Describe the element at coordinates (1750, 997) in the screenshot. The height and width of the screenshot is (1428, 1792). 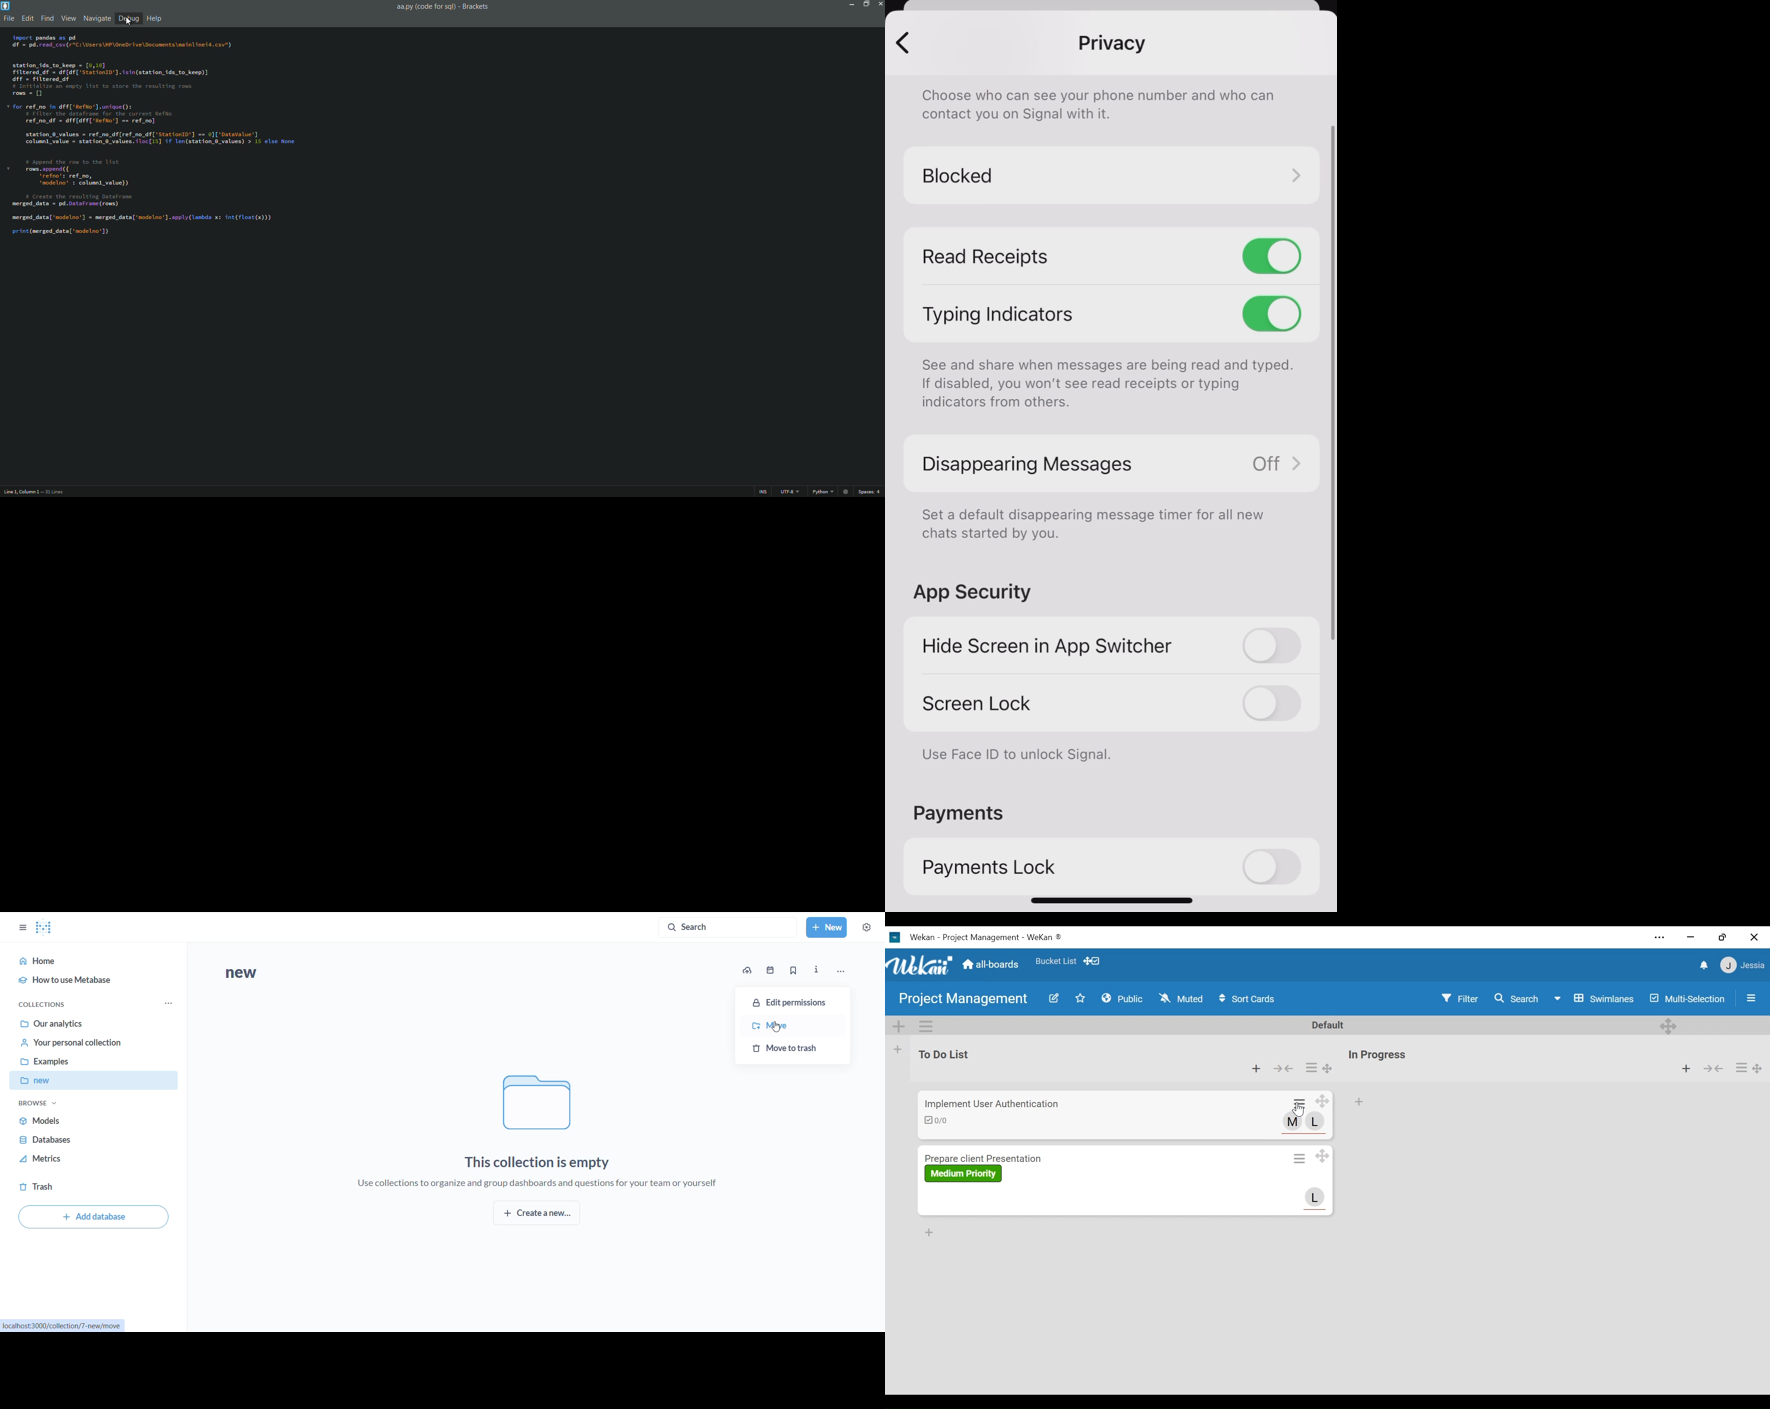
I see `Open/Close Sidebar` at that location.